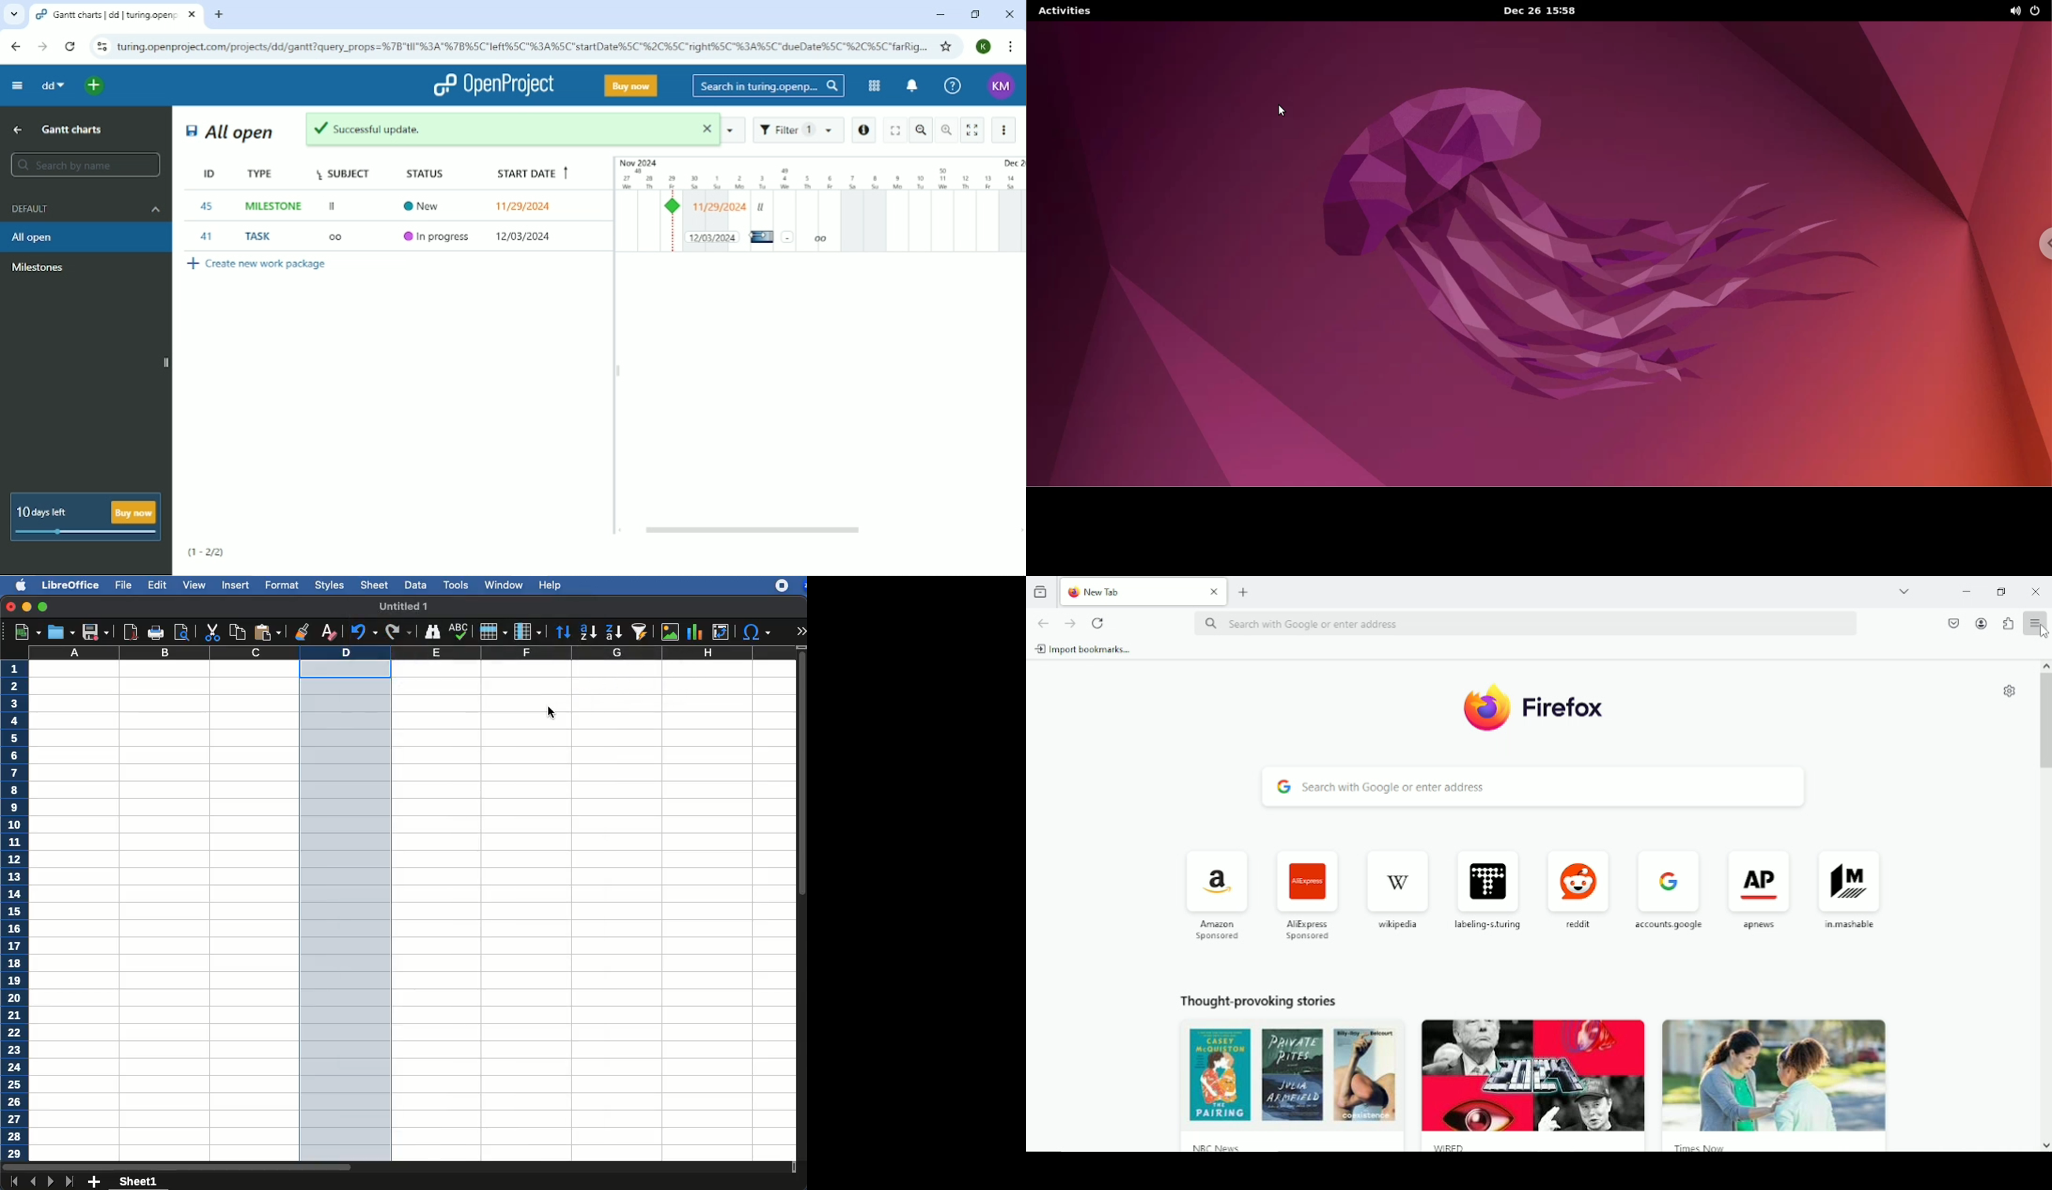 The height and width of the screenshot is (1204, 2072). Describe the element at coordinates (283, 585) in the screenshot. I see `format` at that location.